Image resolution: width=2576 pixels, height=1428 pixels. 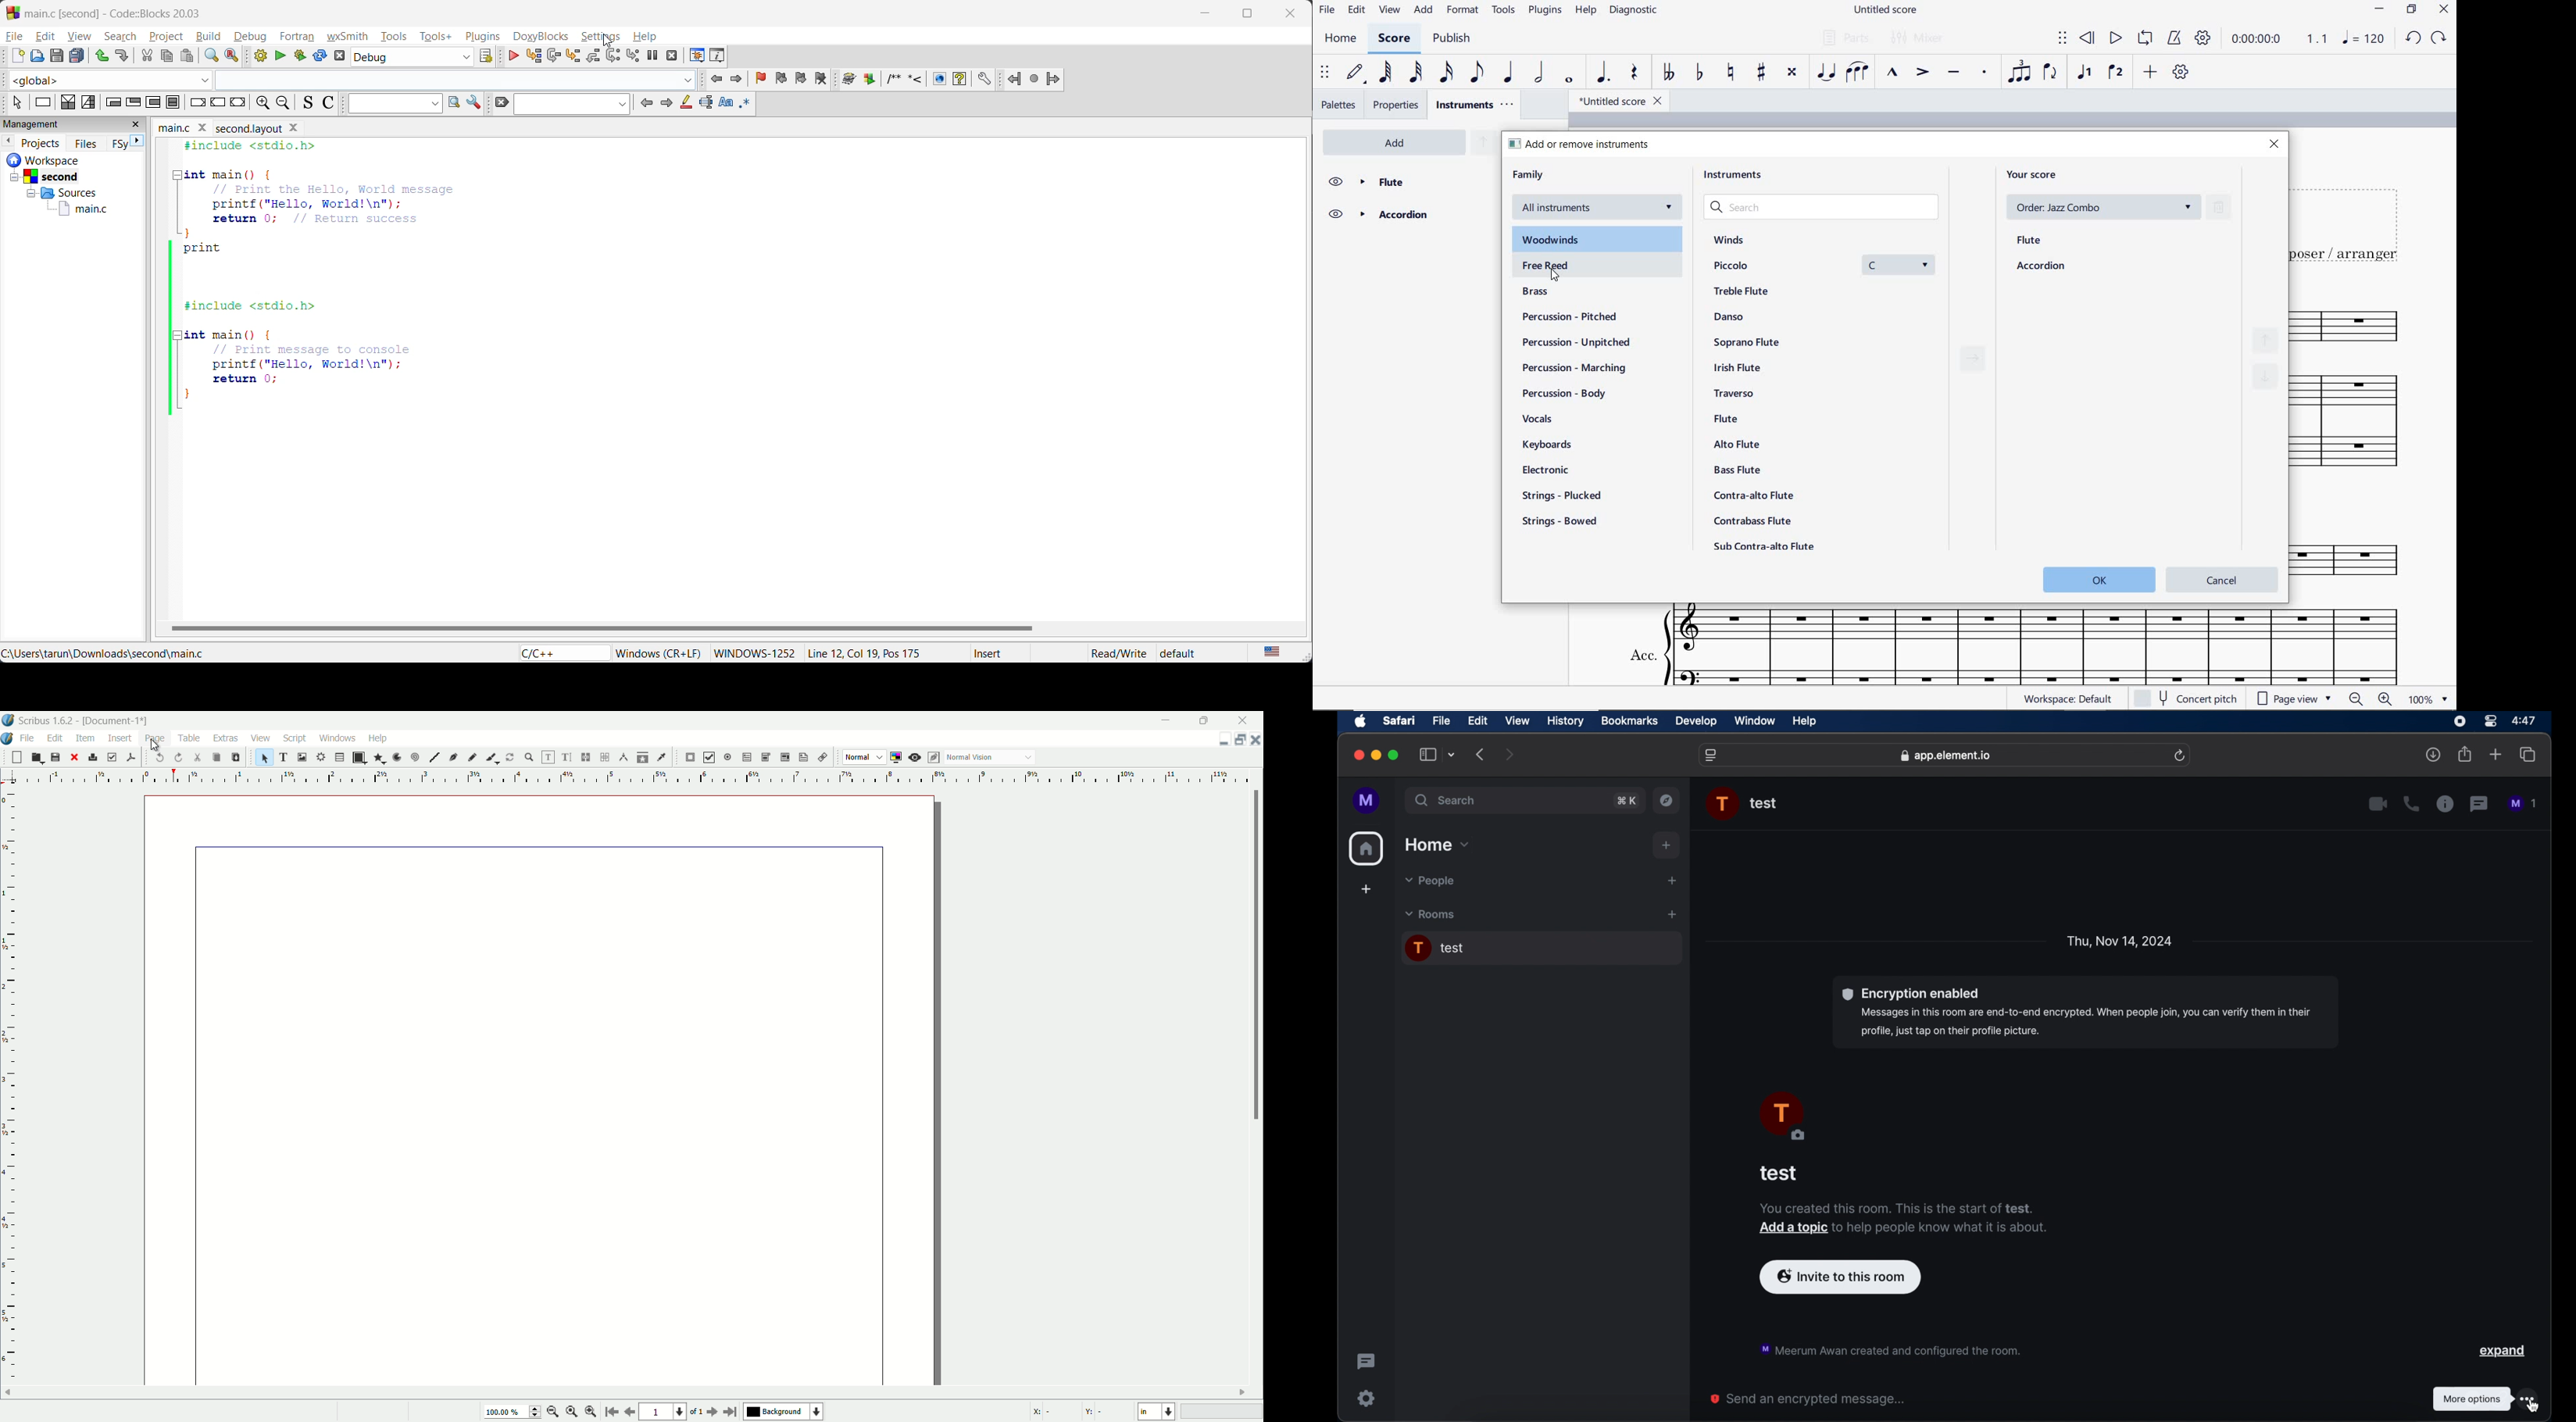 What do you see at coordinates (226, 738) in the screenshot?
I see `extras menu` at bounding box center [226, 738].